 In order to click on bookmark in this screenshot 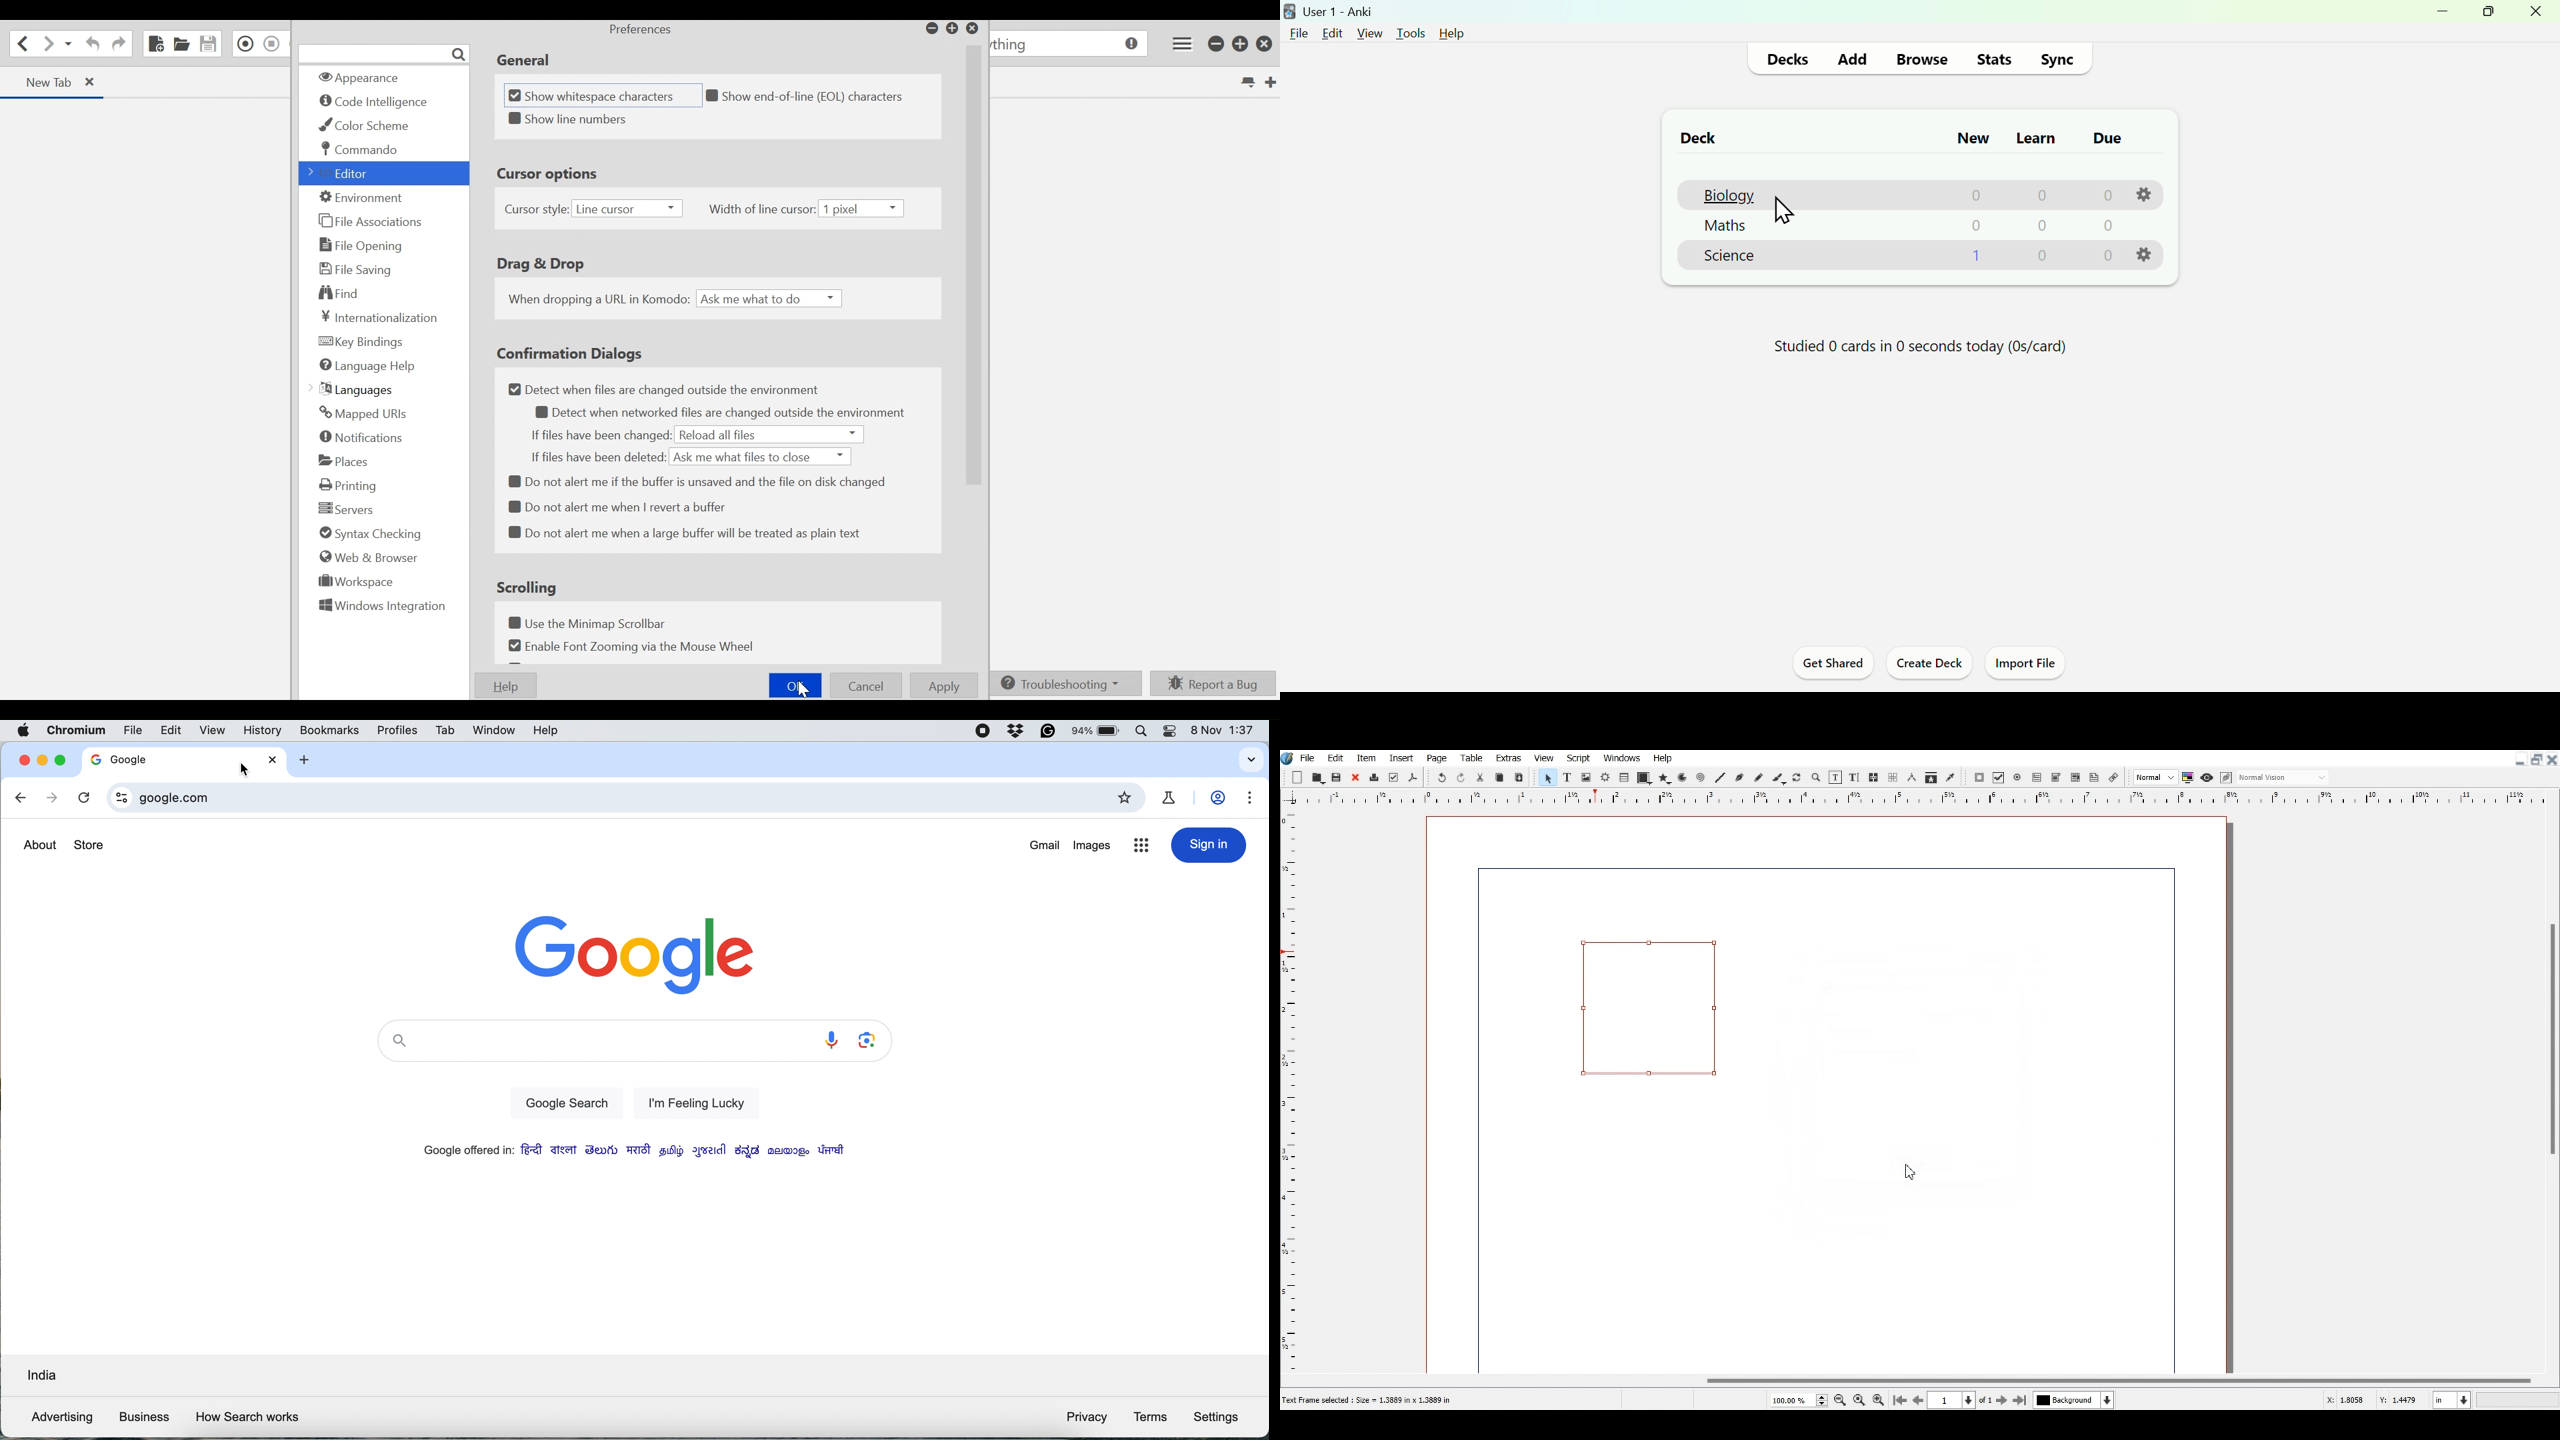, I will do `click(1127, 798)`.